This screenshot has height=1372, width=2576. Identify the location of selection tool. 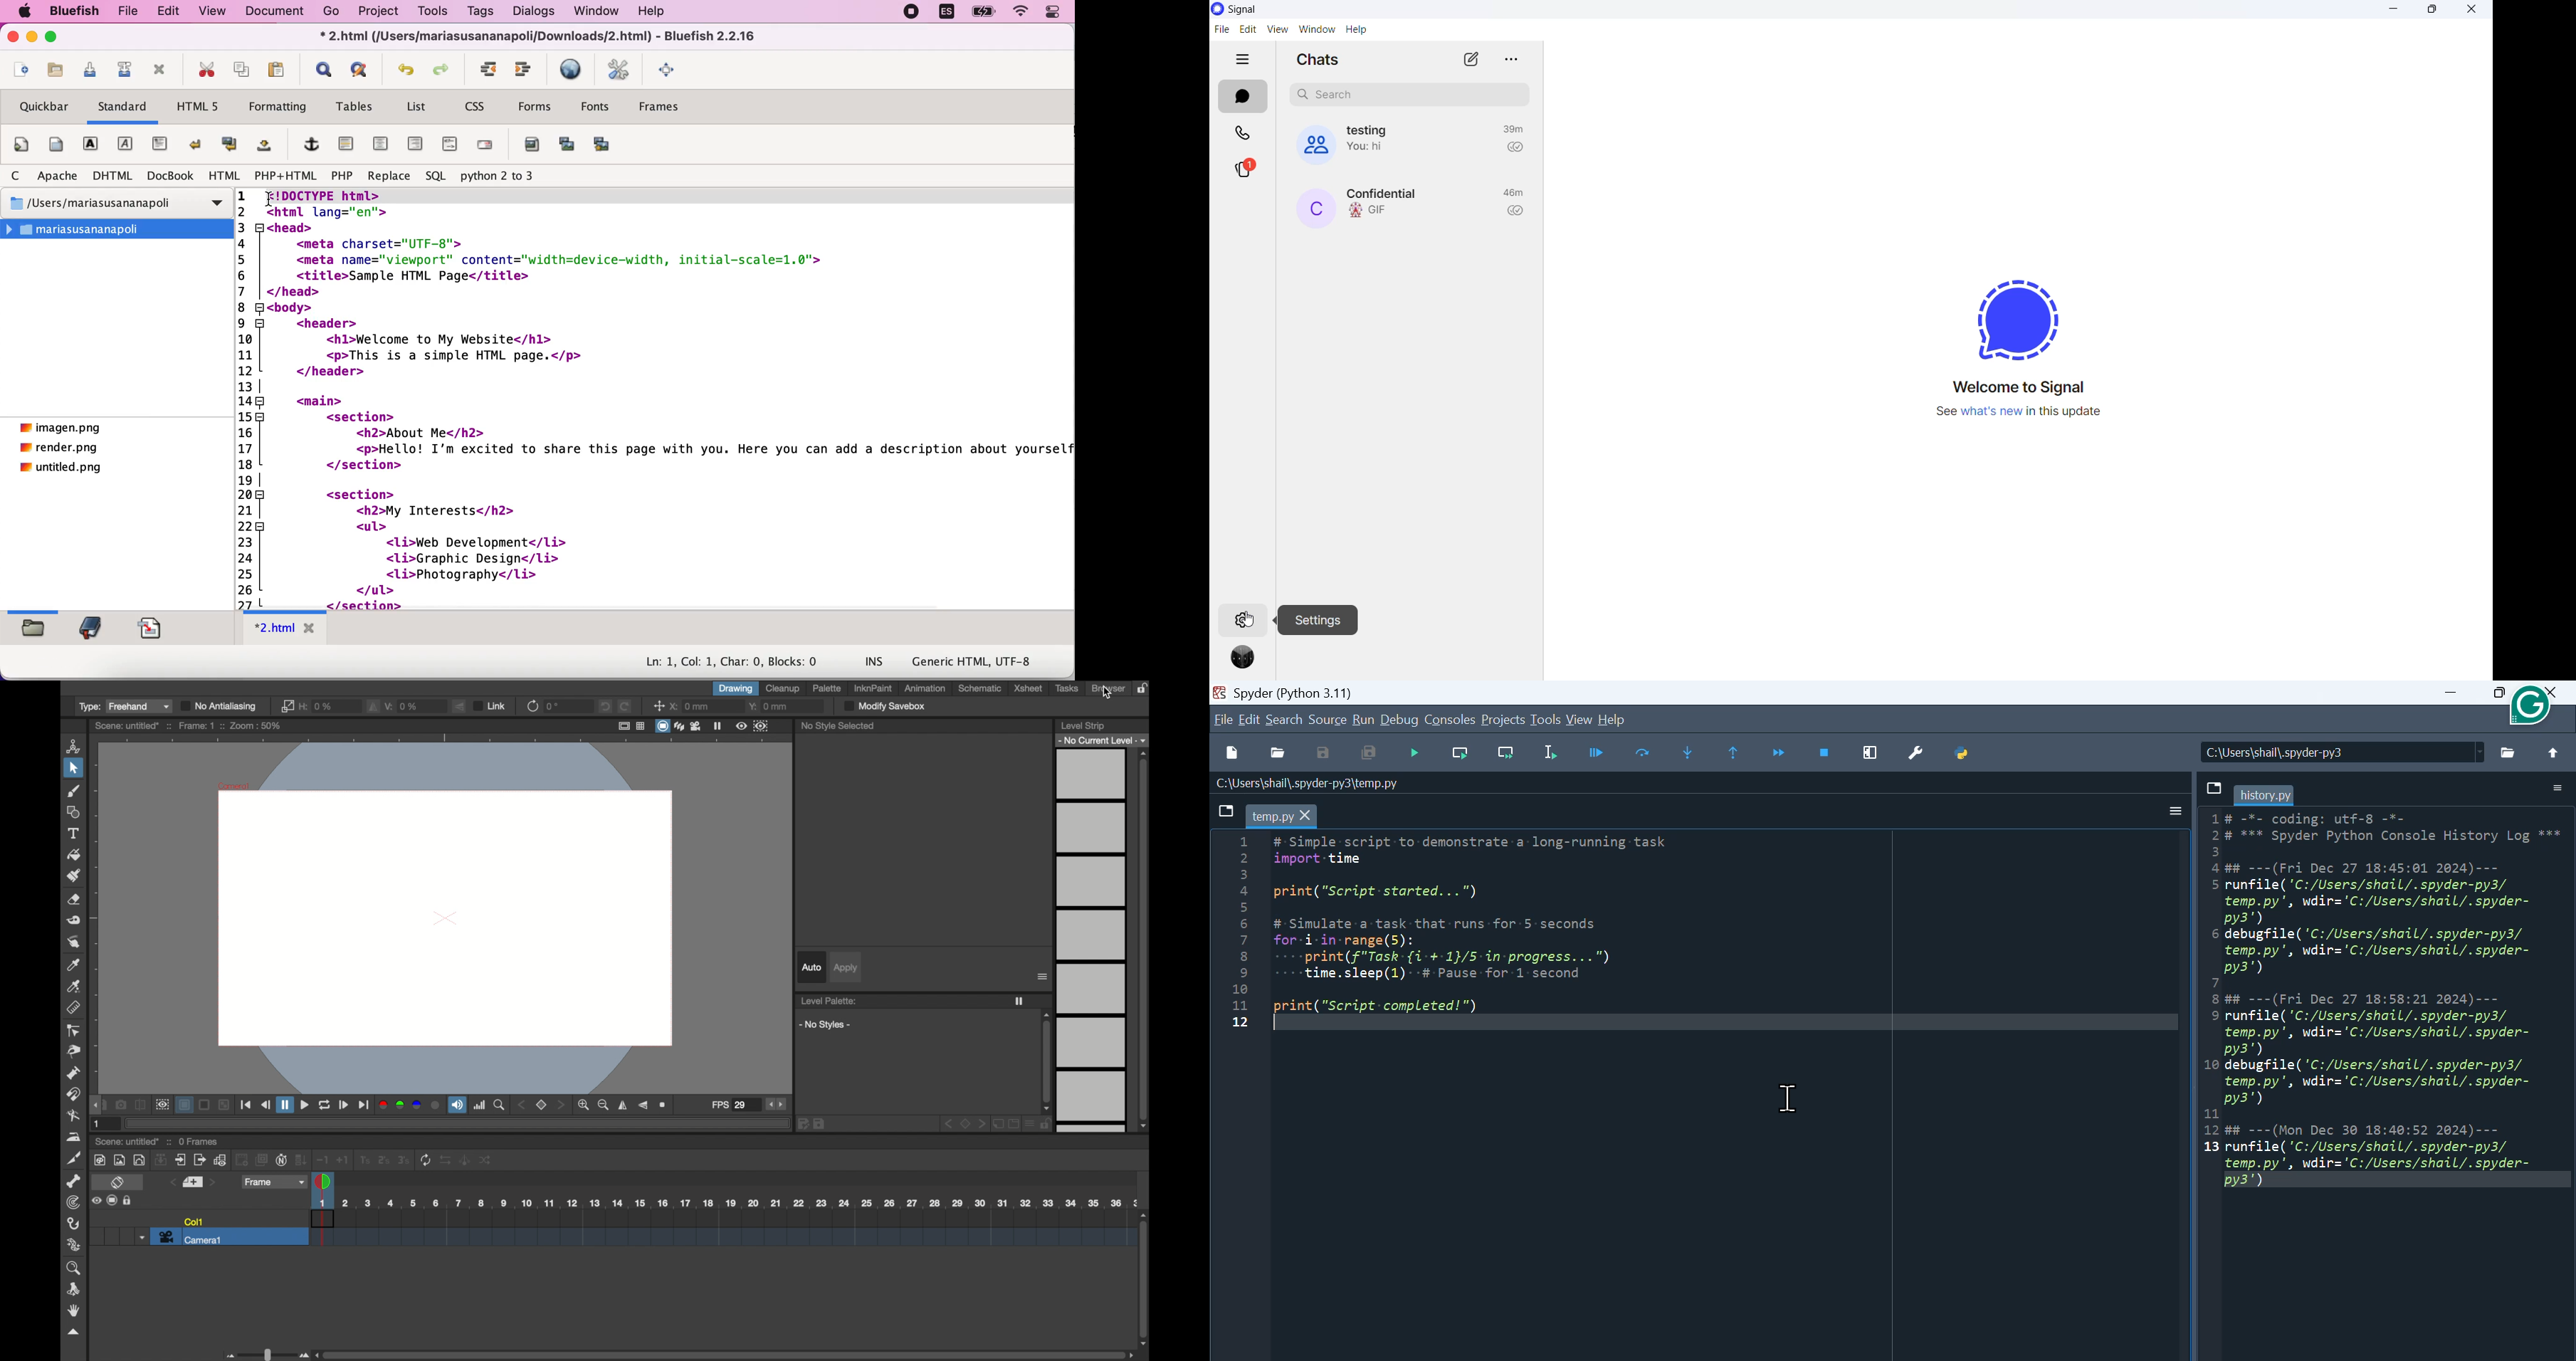
(74, 767).